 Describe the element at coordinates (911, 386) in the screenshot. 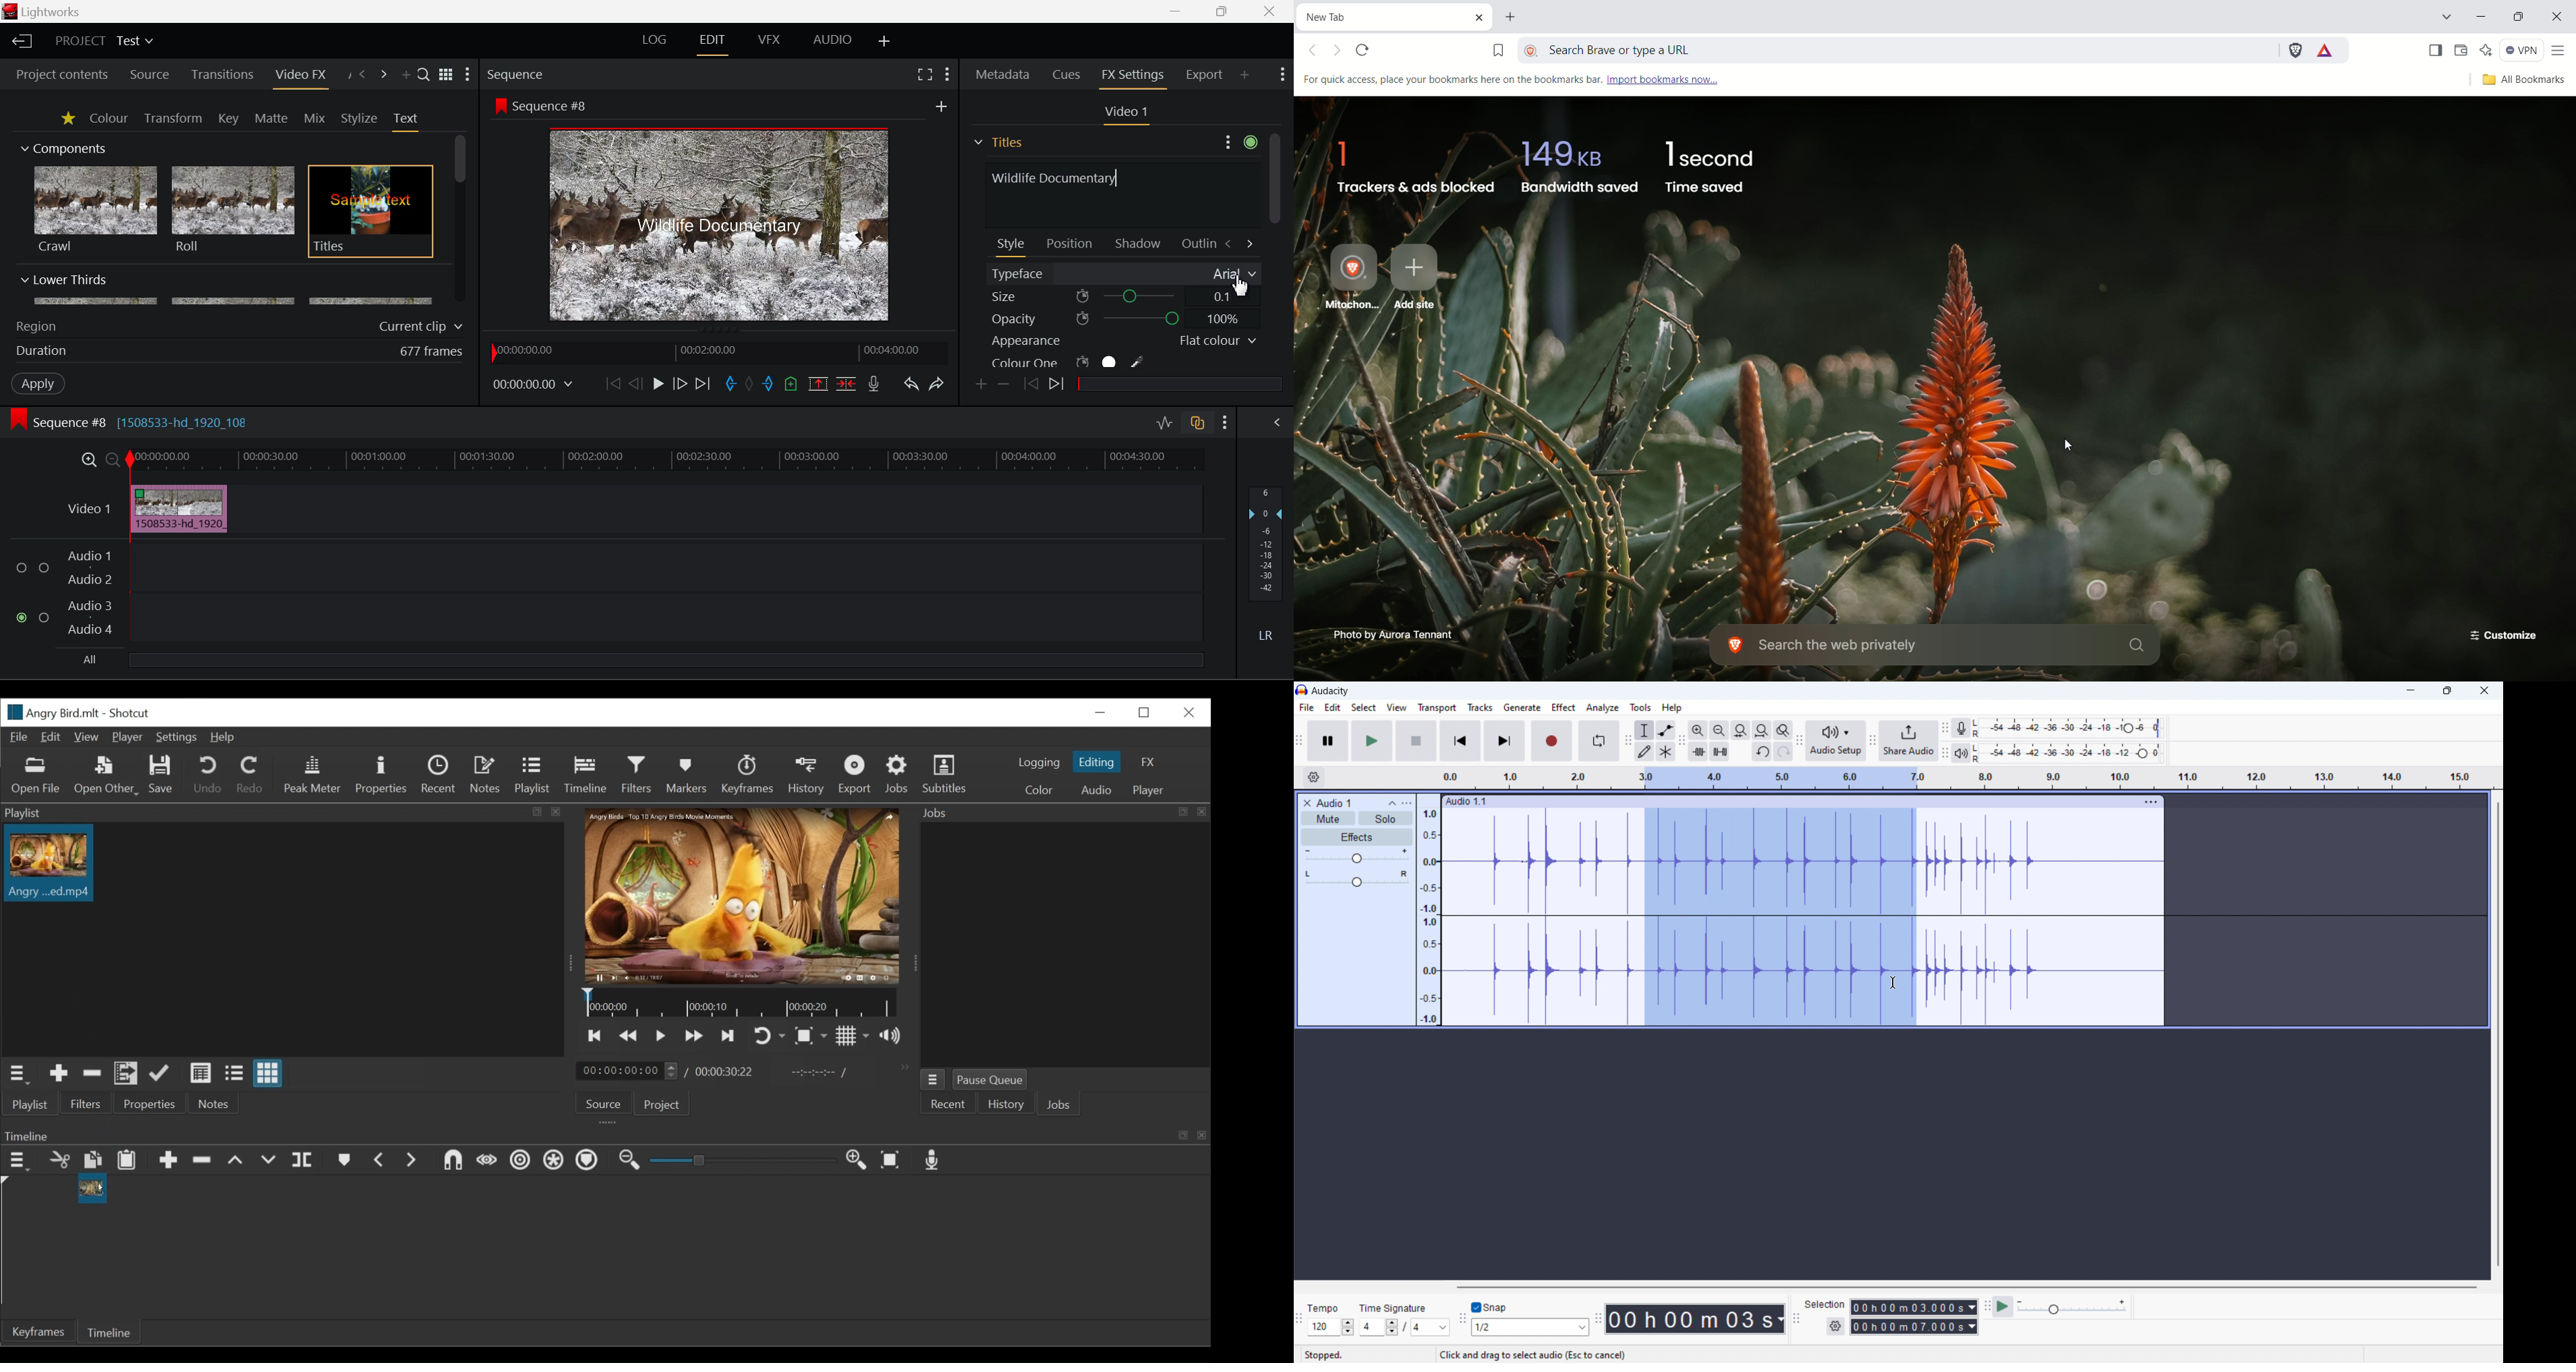

I see `Undo` at that location.